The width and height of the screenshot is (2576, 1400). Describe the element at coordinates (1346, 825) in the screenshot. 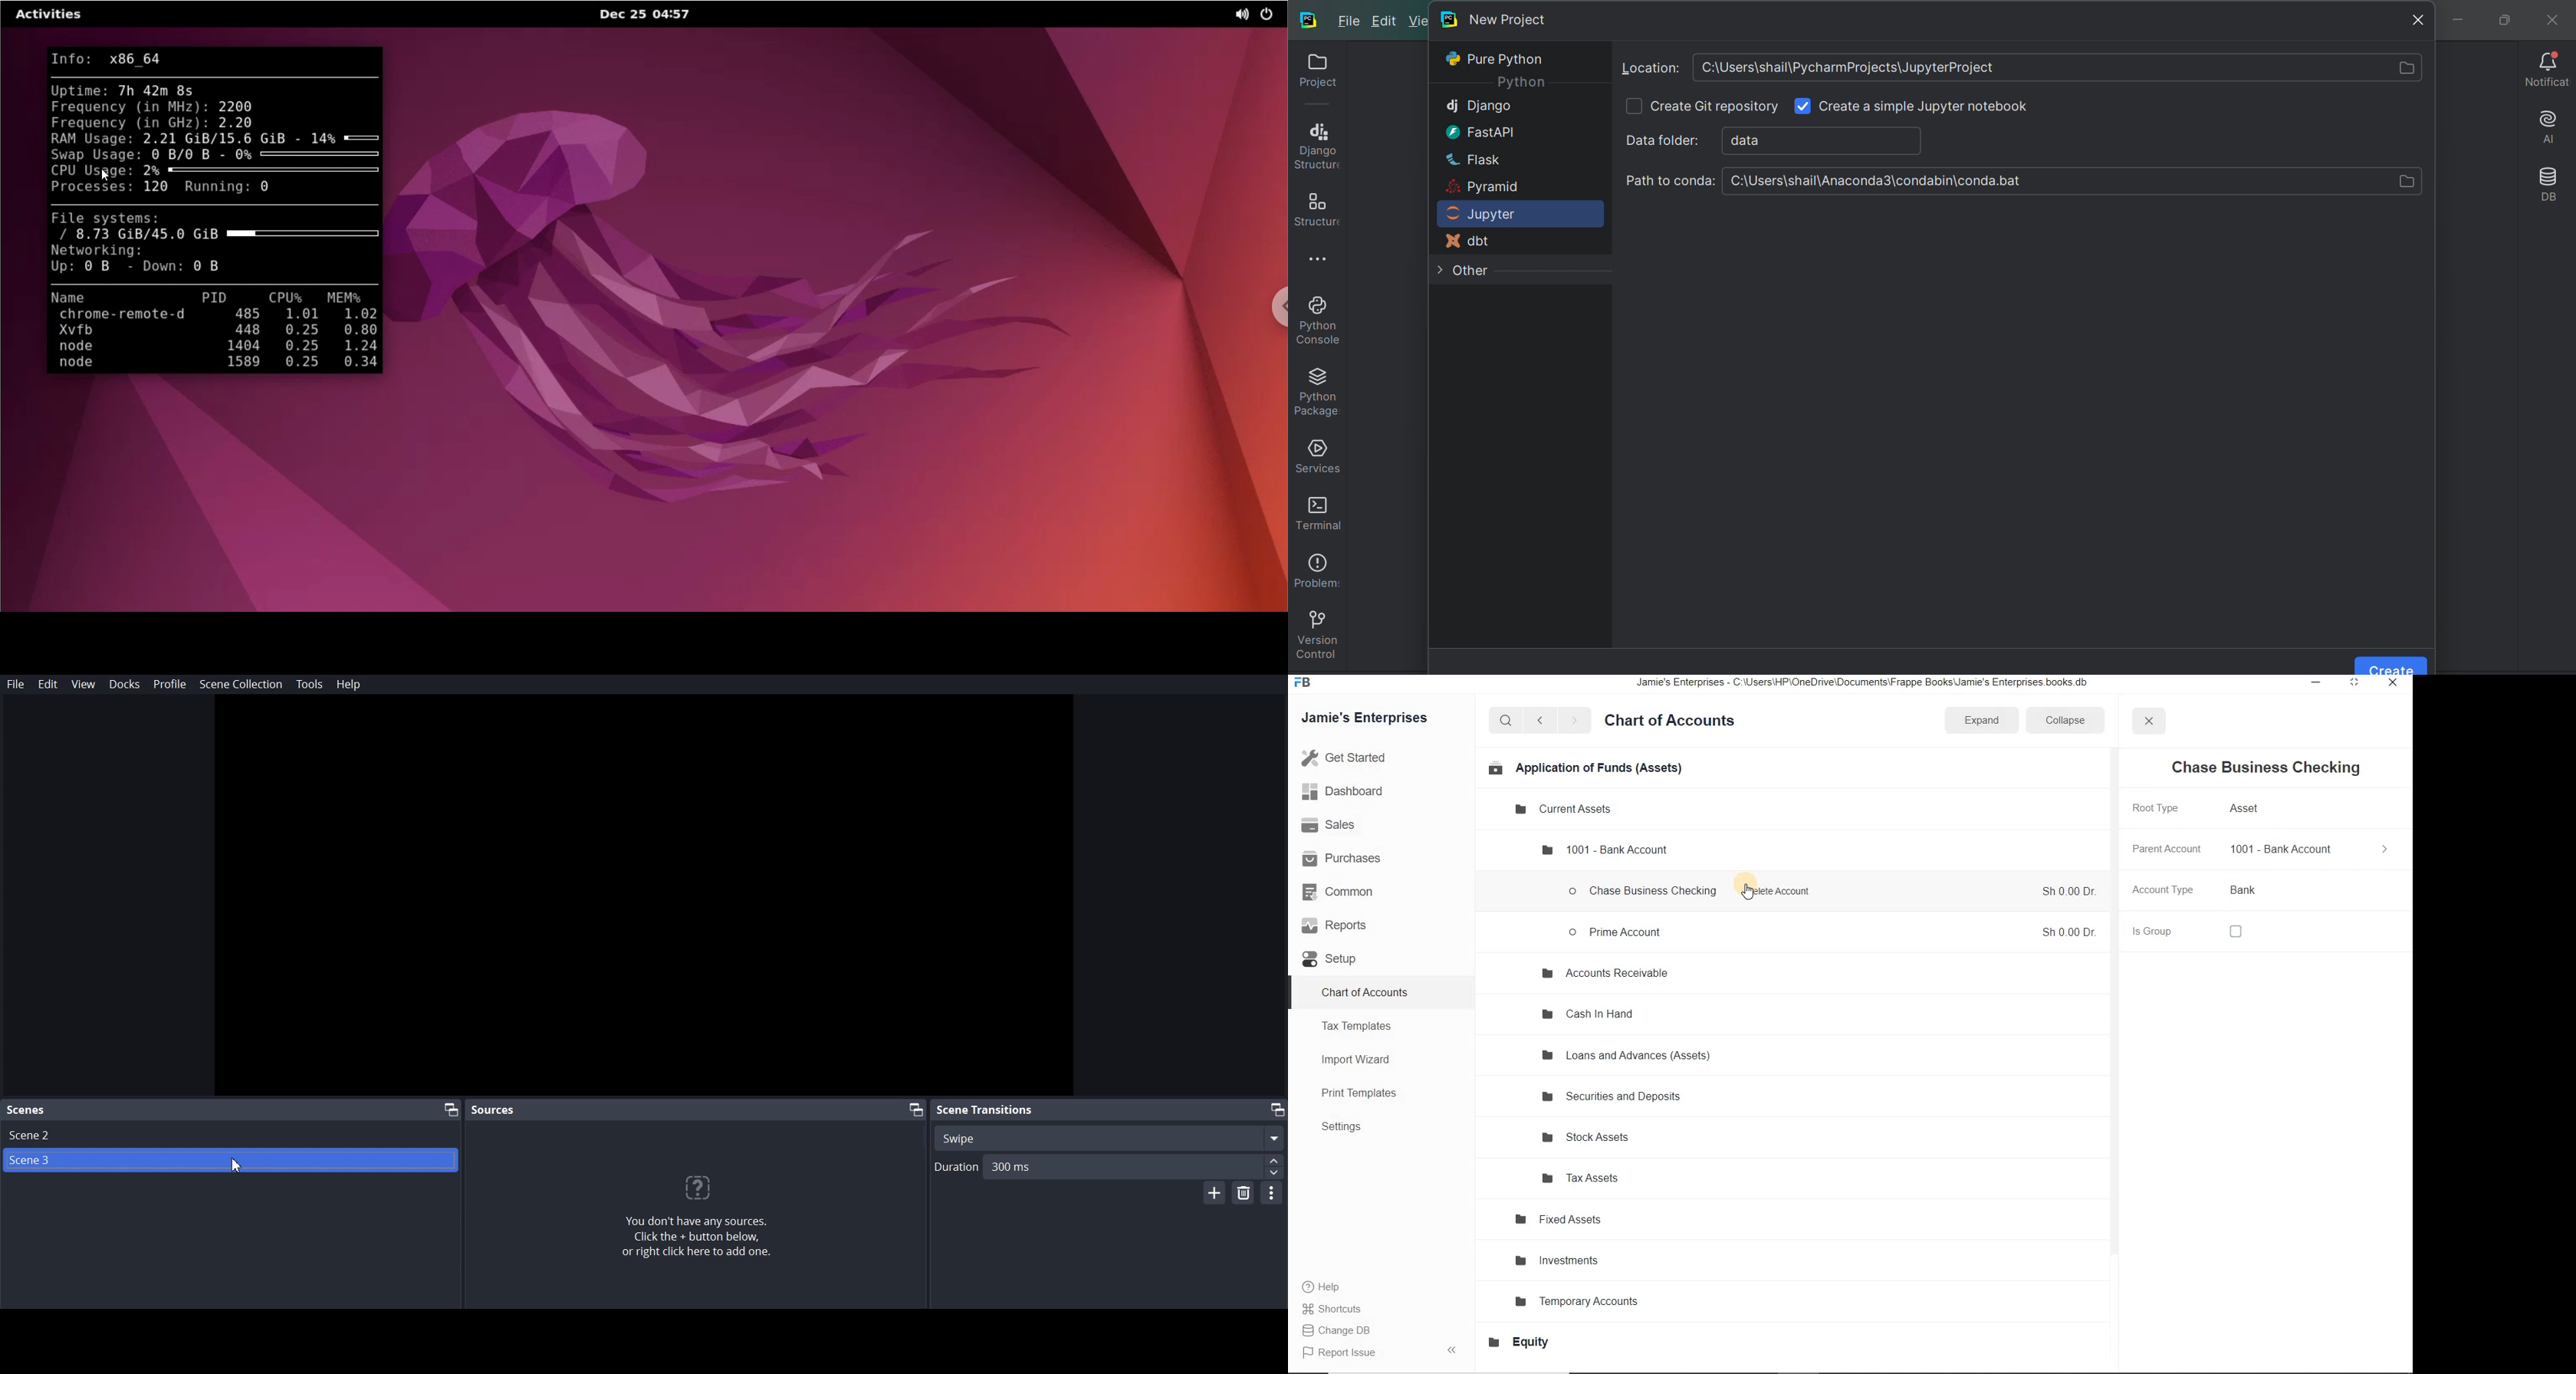

I see `Sales` at that location.